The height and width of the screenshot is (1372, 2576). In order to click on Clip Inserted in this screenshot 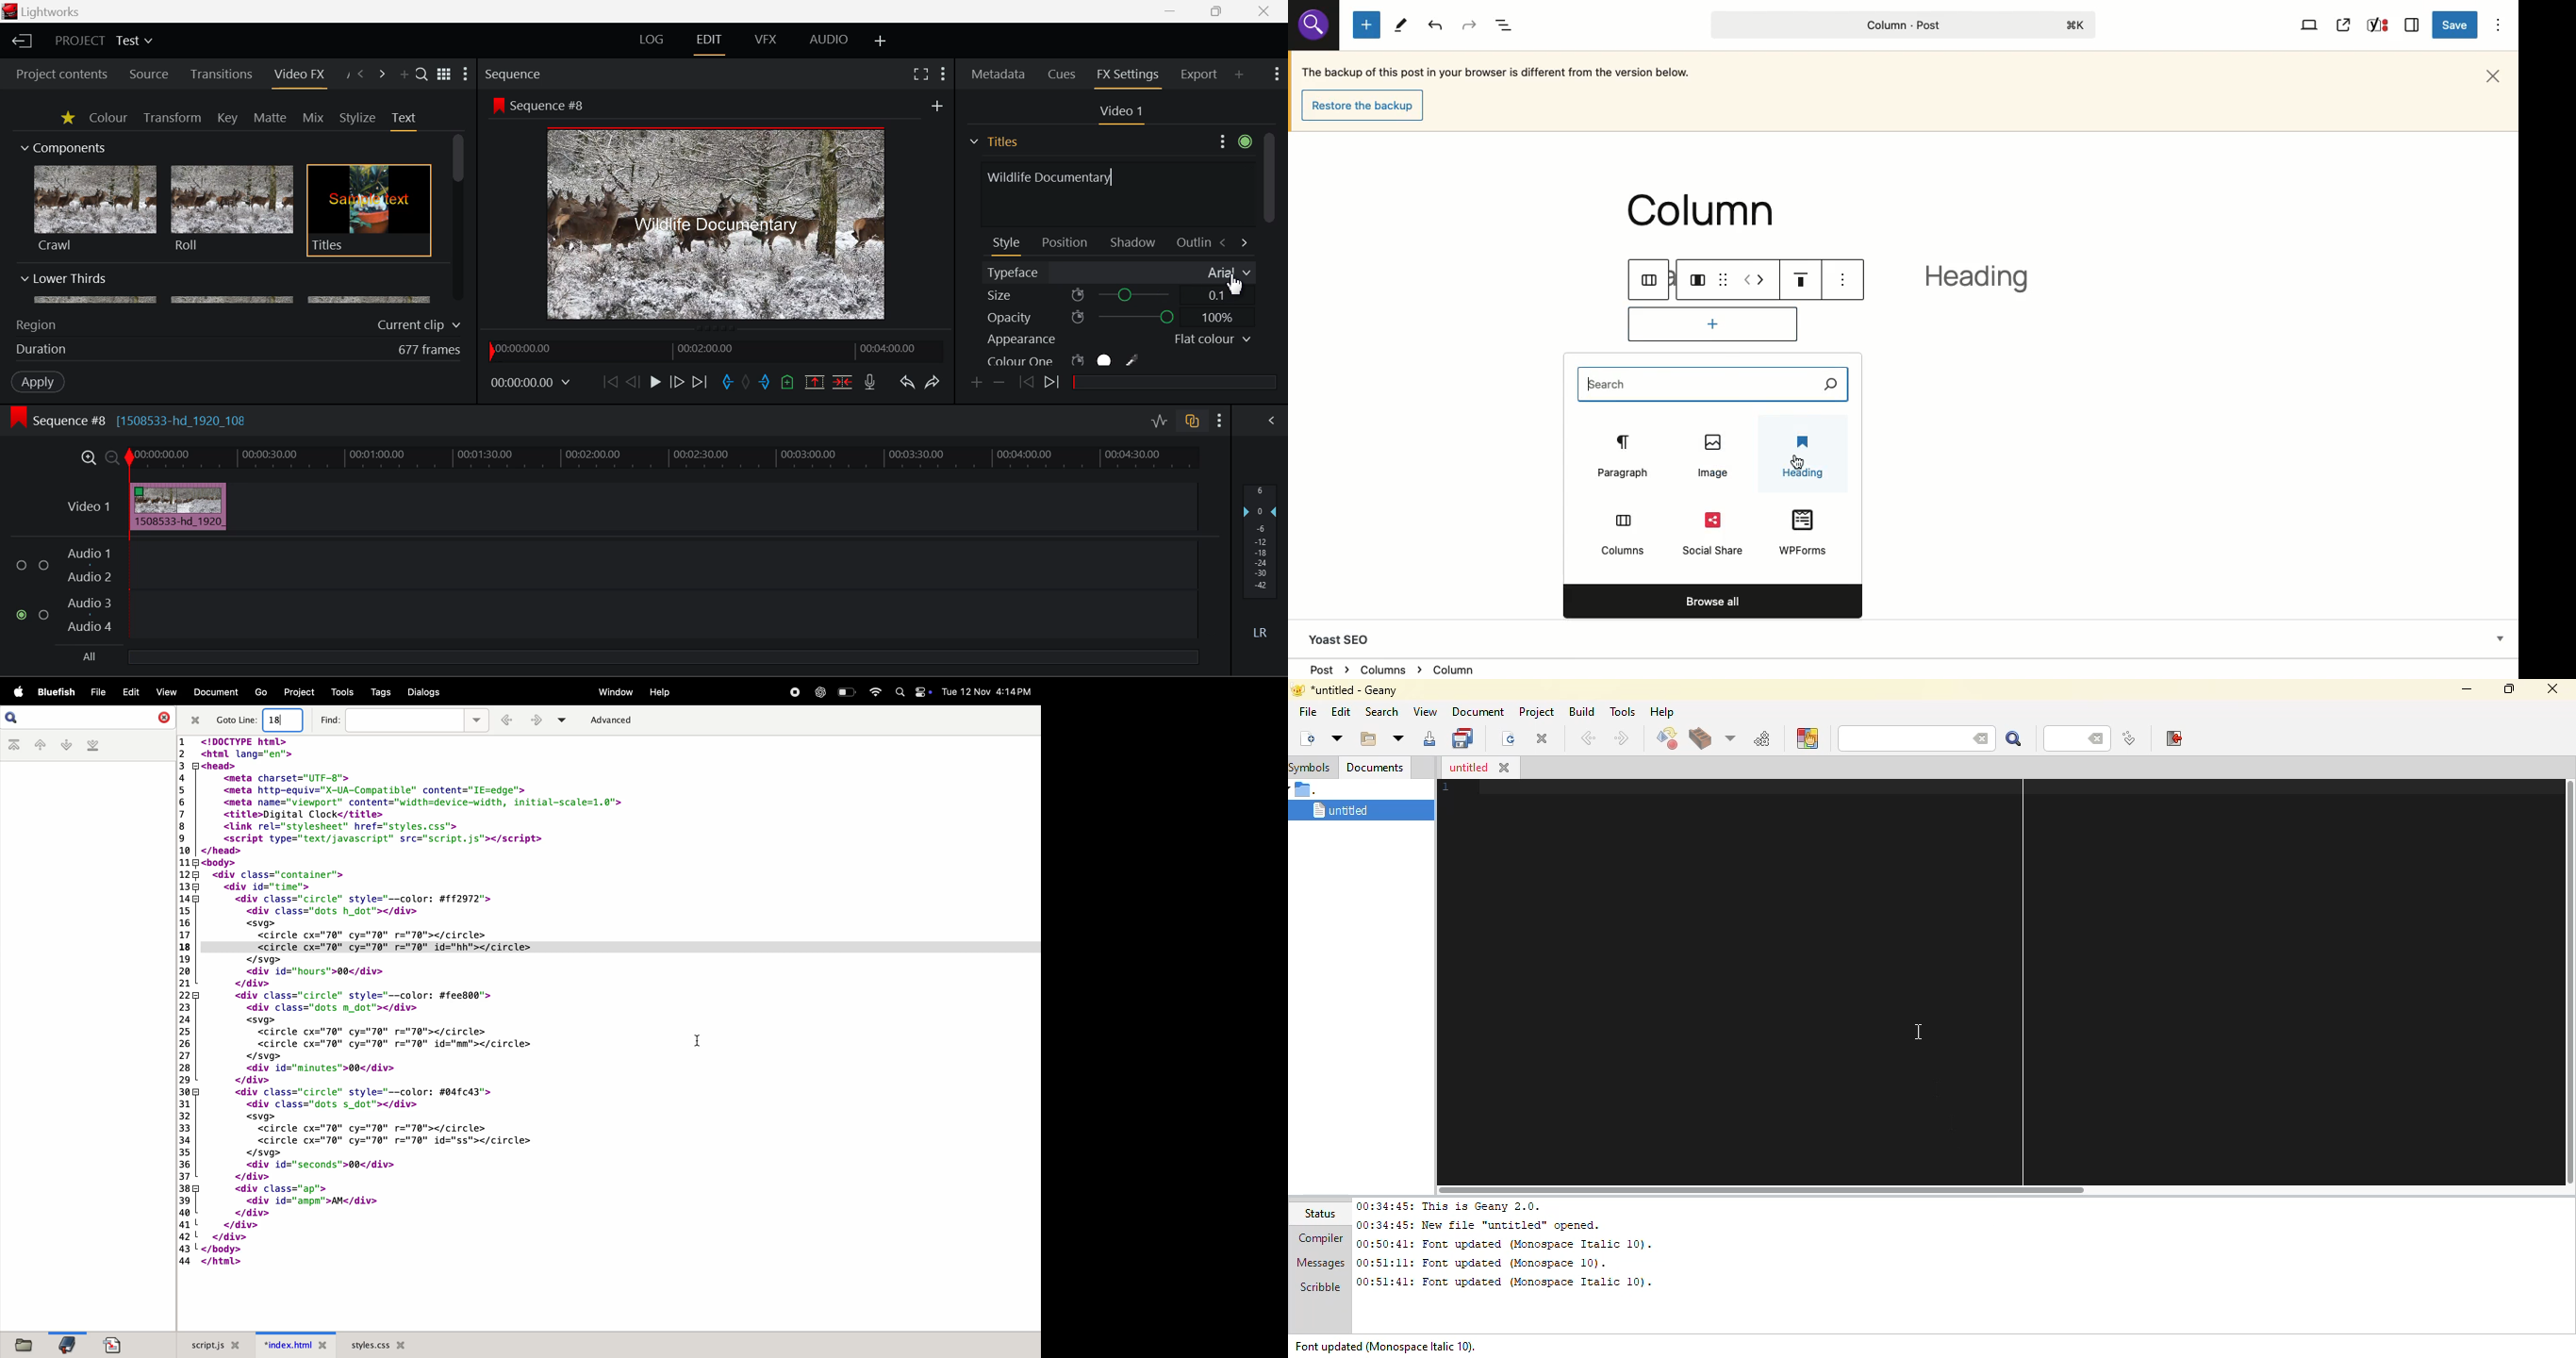, I will do `click(174, 507)`.